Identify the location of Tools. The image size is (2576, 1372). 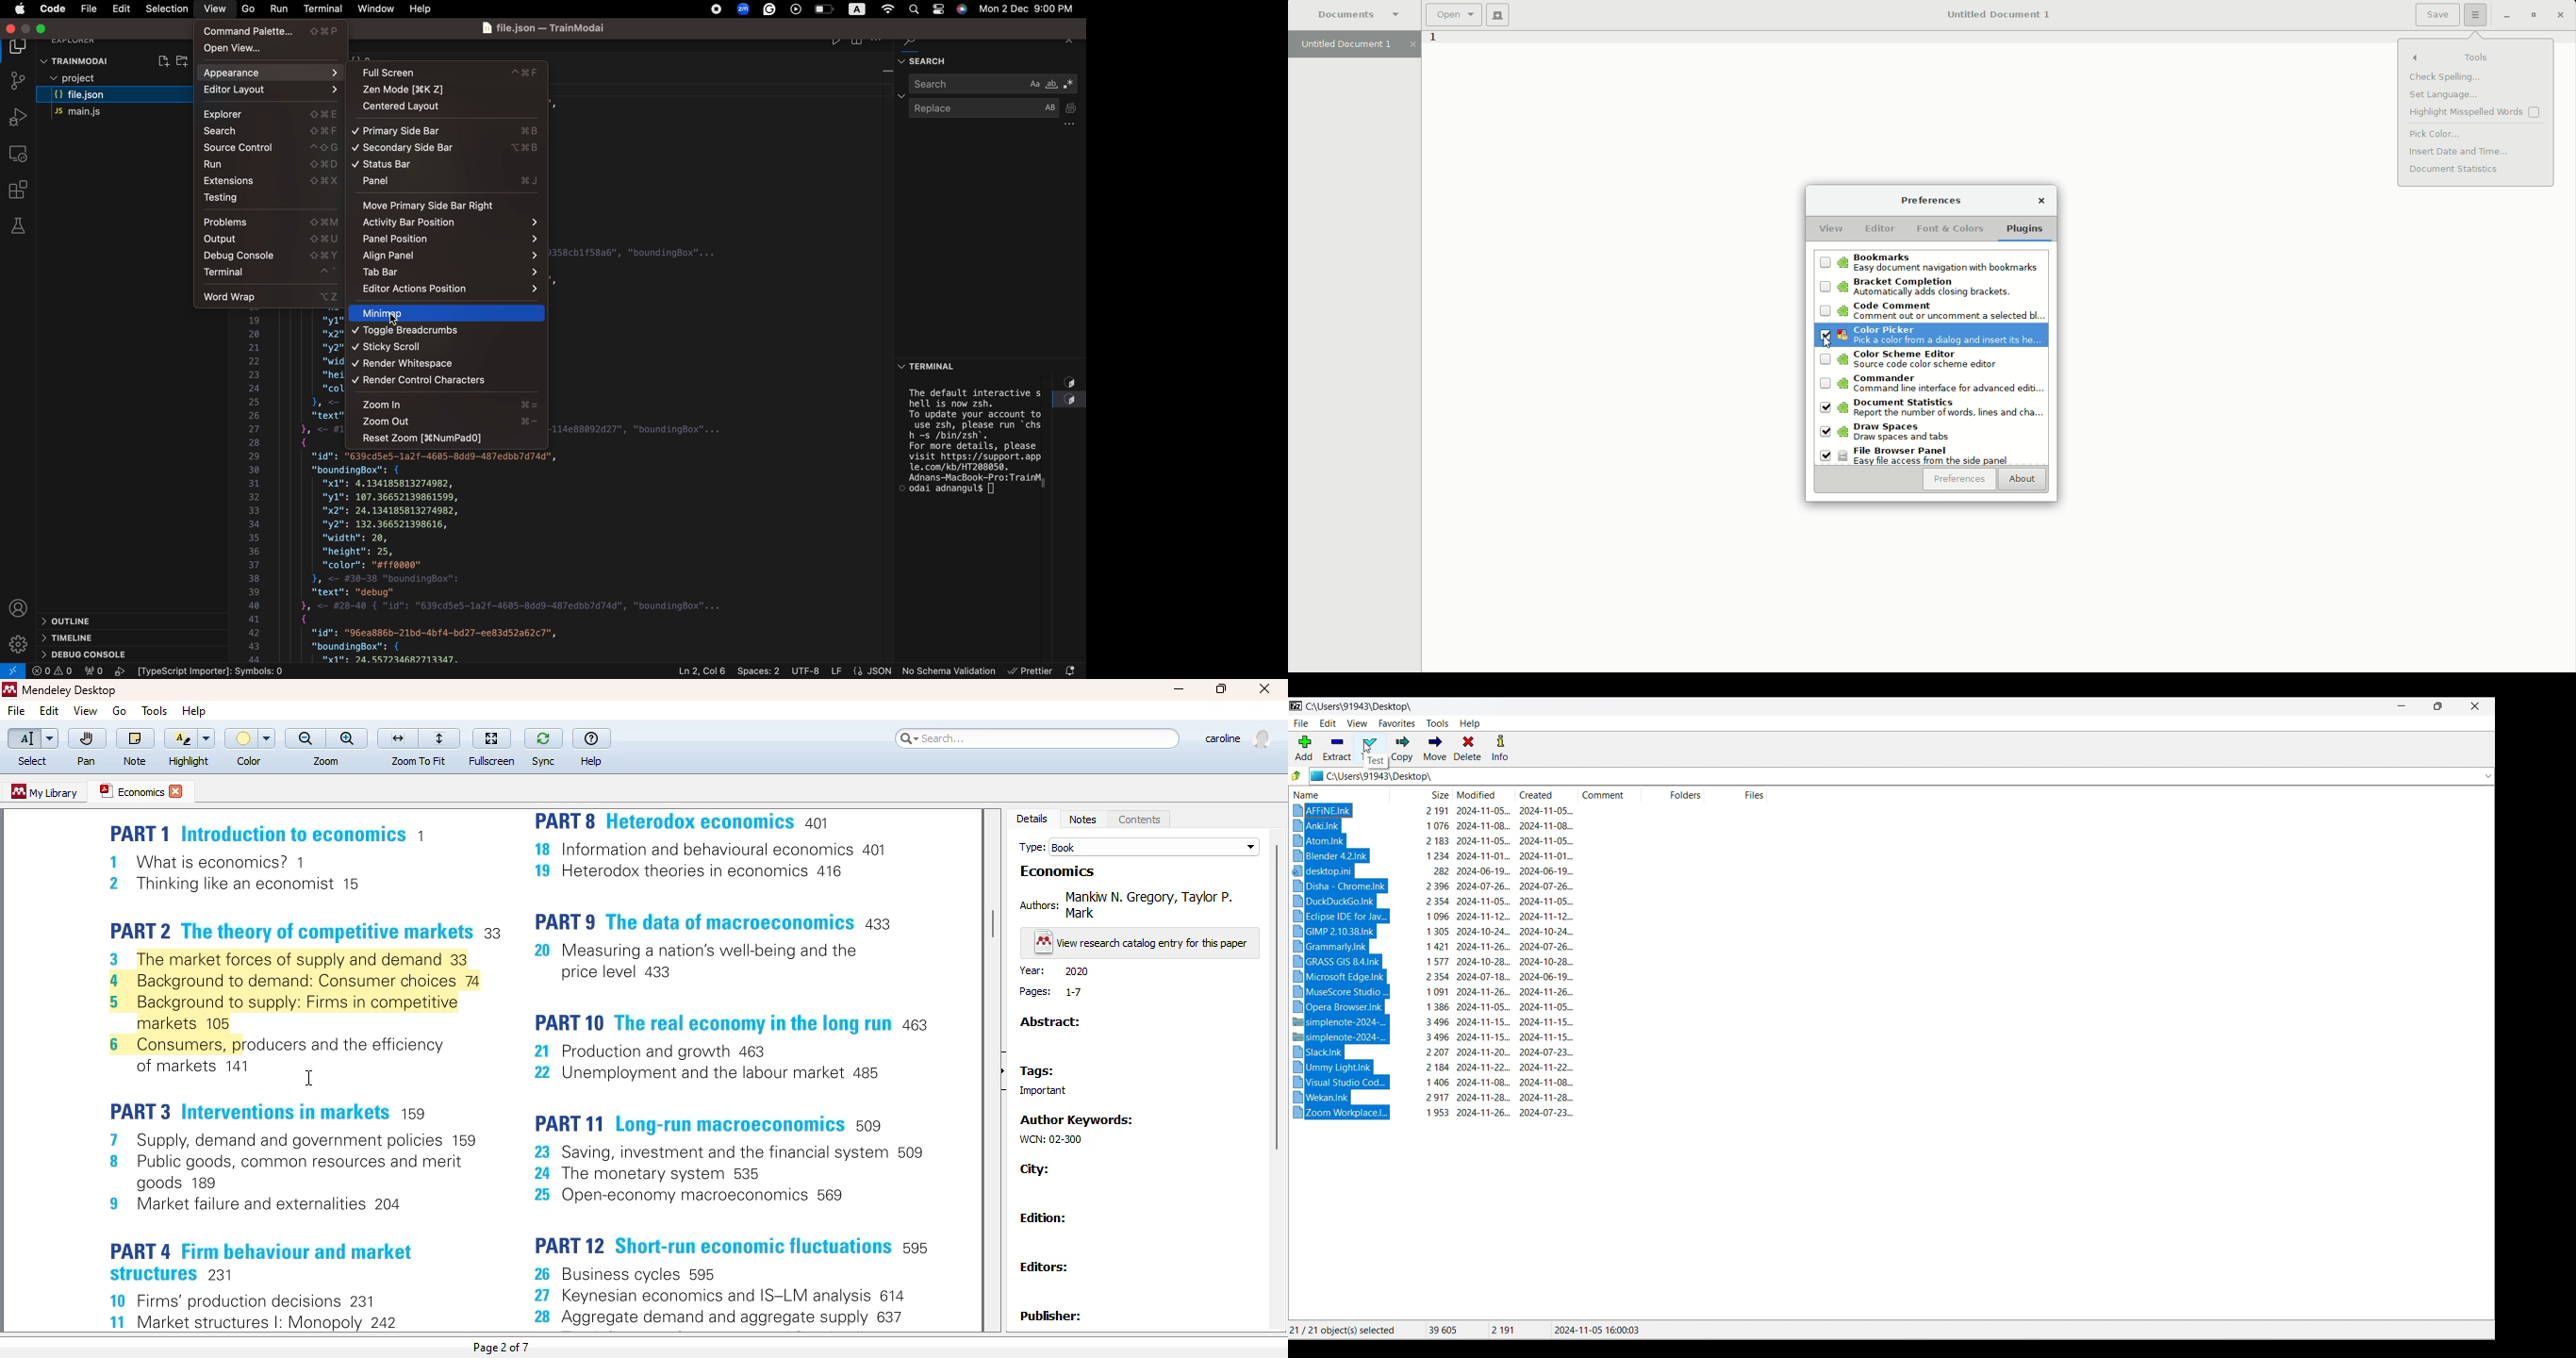
(2477, 57).